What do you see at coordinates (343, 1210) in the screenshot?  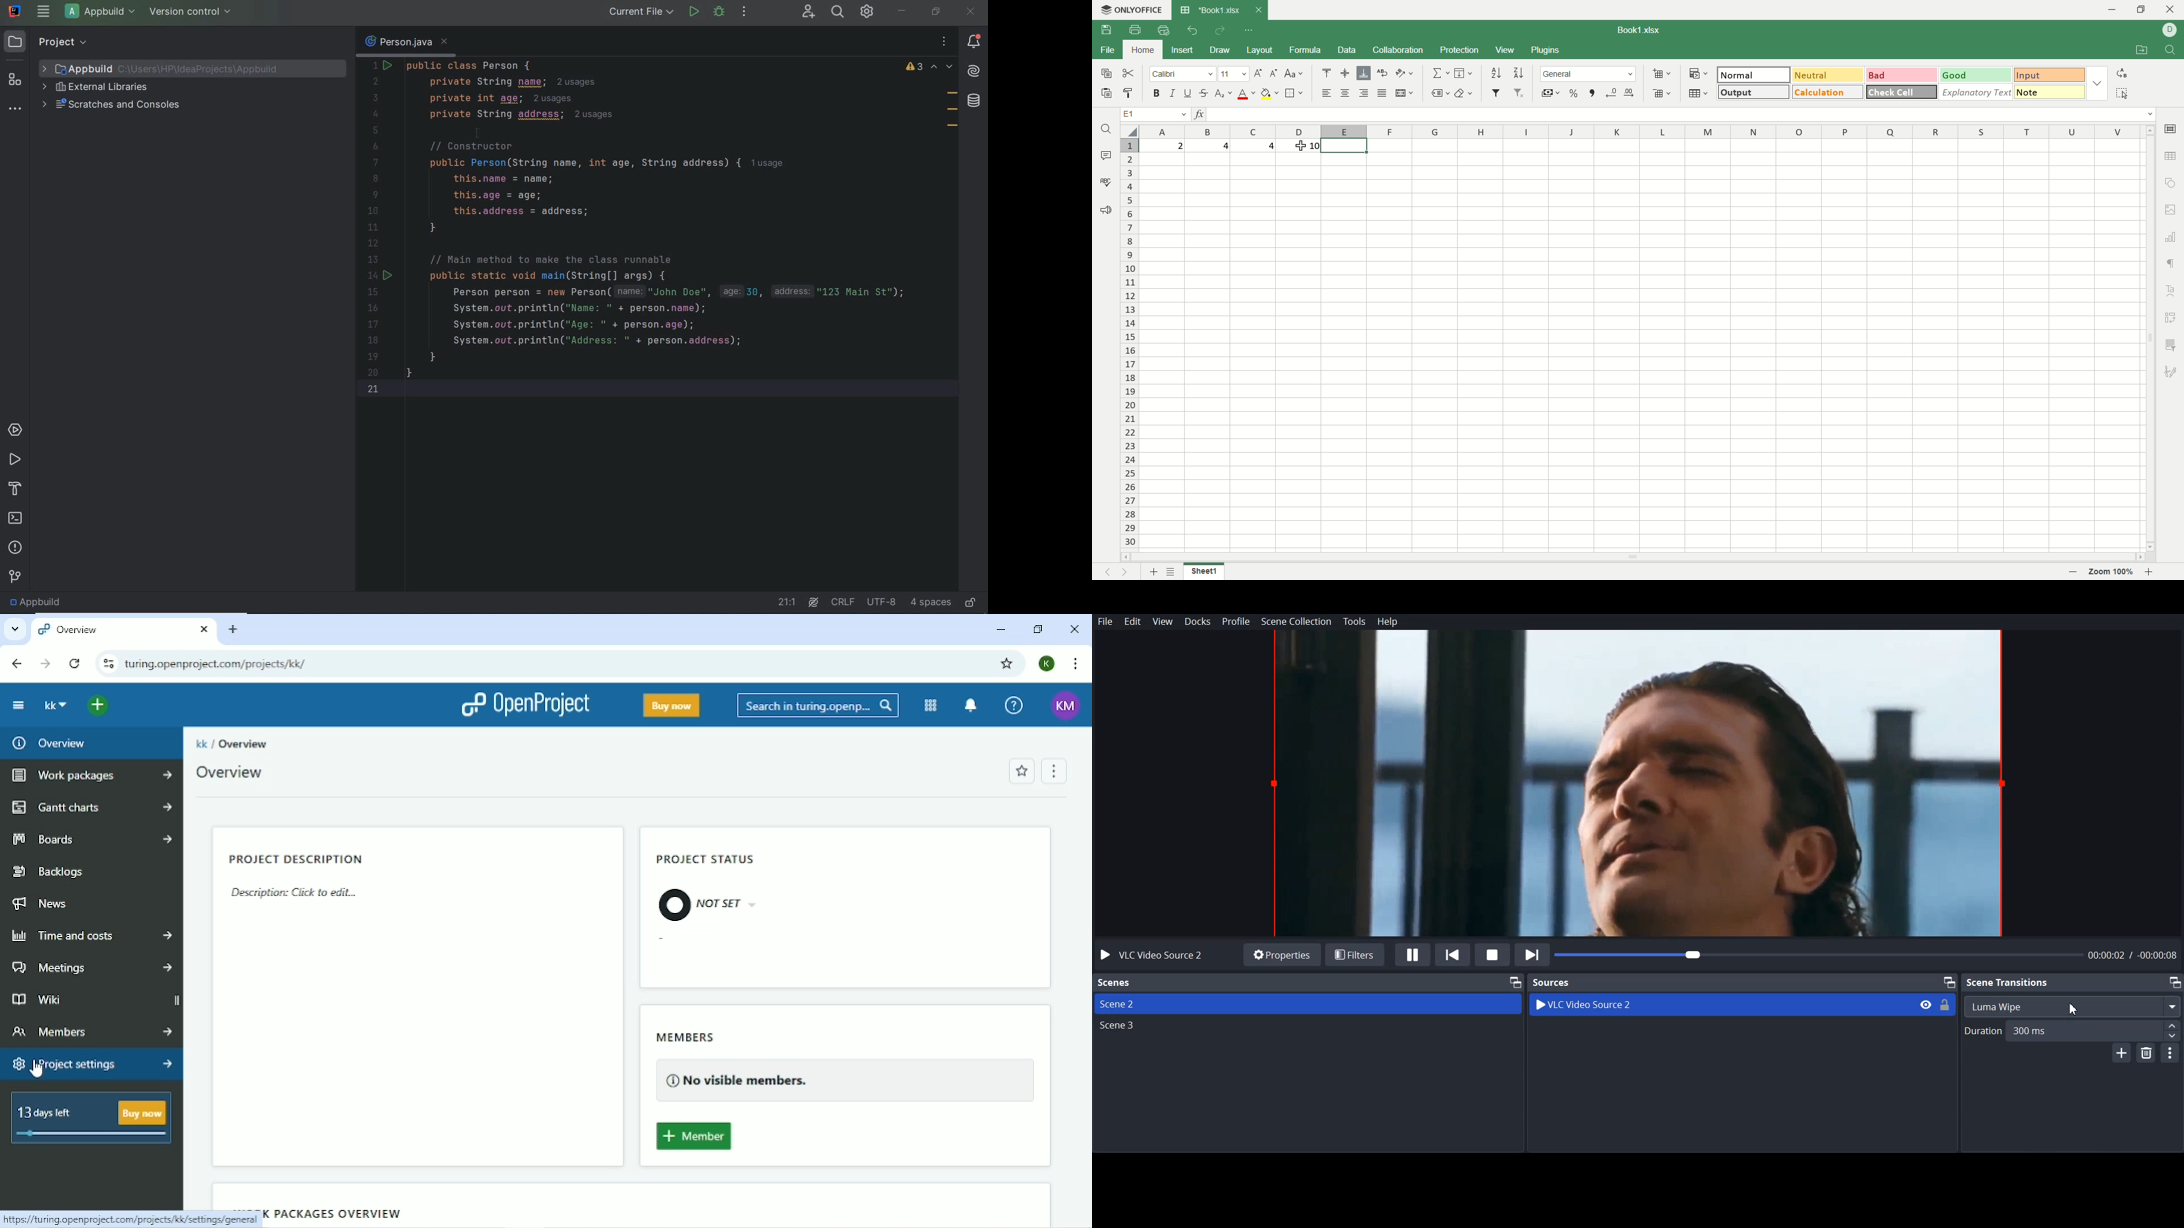 I see `Work packages overview` at bounding box center [343, 1210].